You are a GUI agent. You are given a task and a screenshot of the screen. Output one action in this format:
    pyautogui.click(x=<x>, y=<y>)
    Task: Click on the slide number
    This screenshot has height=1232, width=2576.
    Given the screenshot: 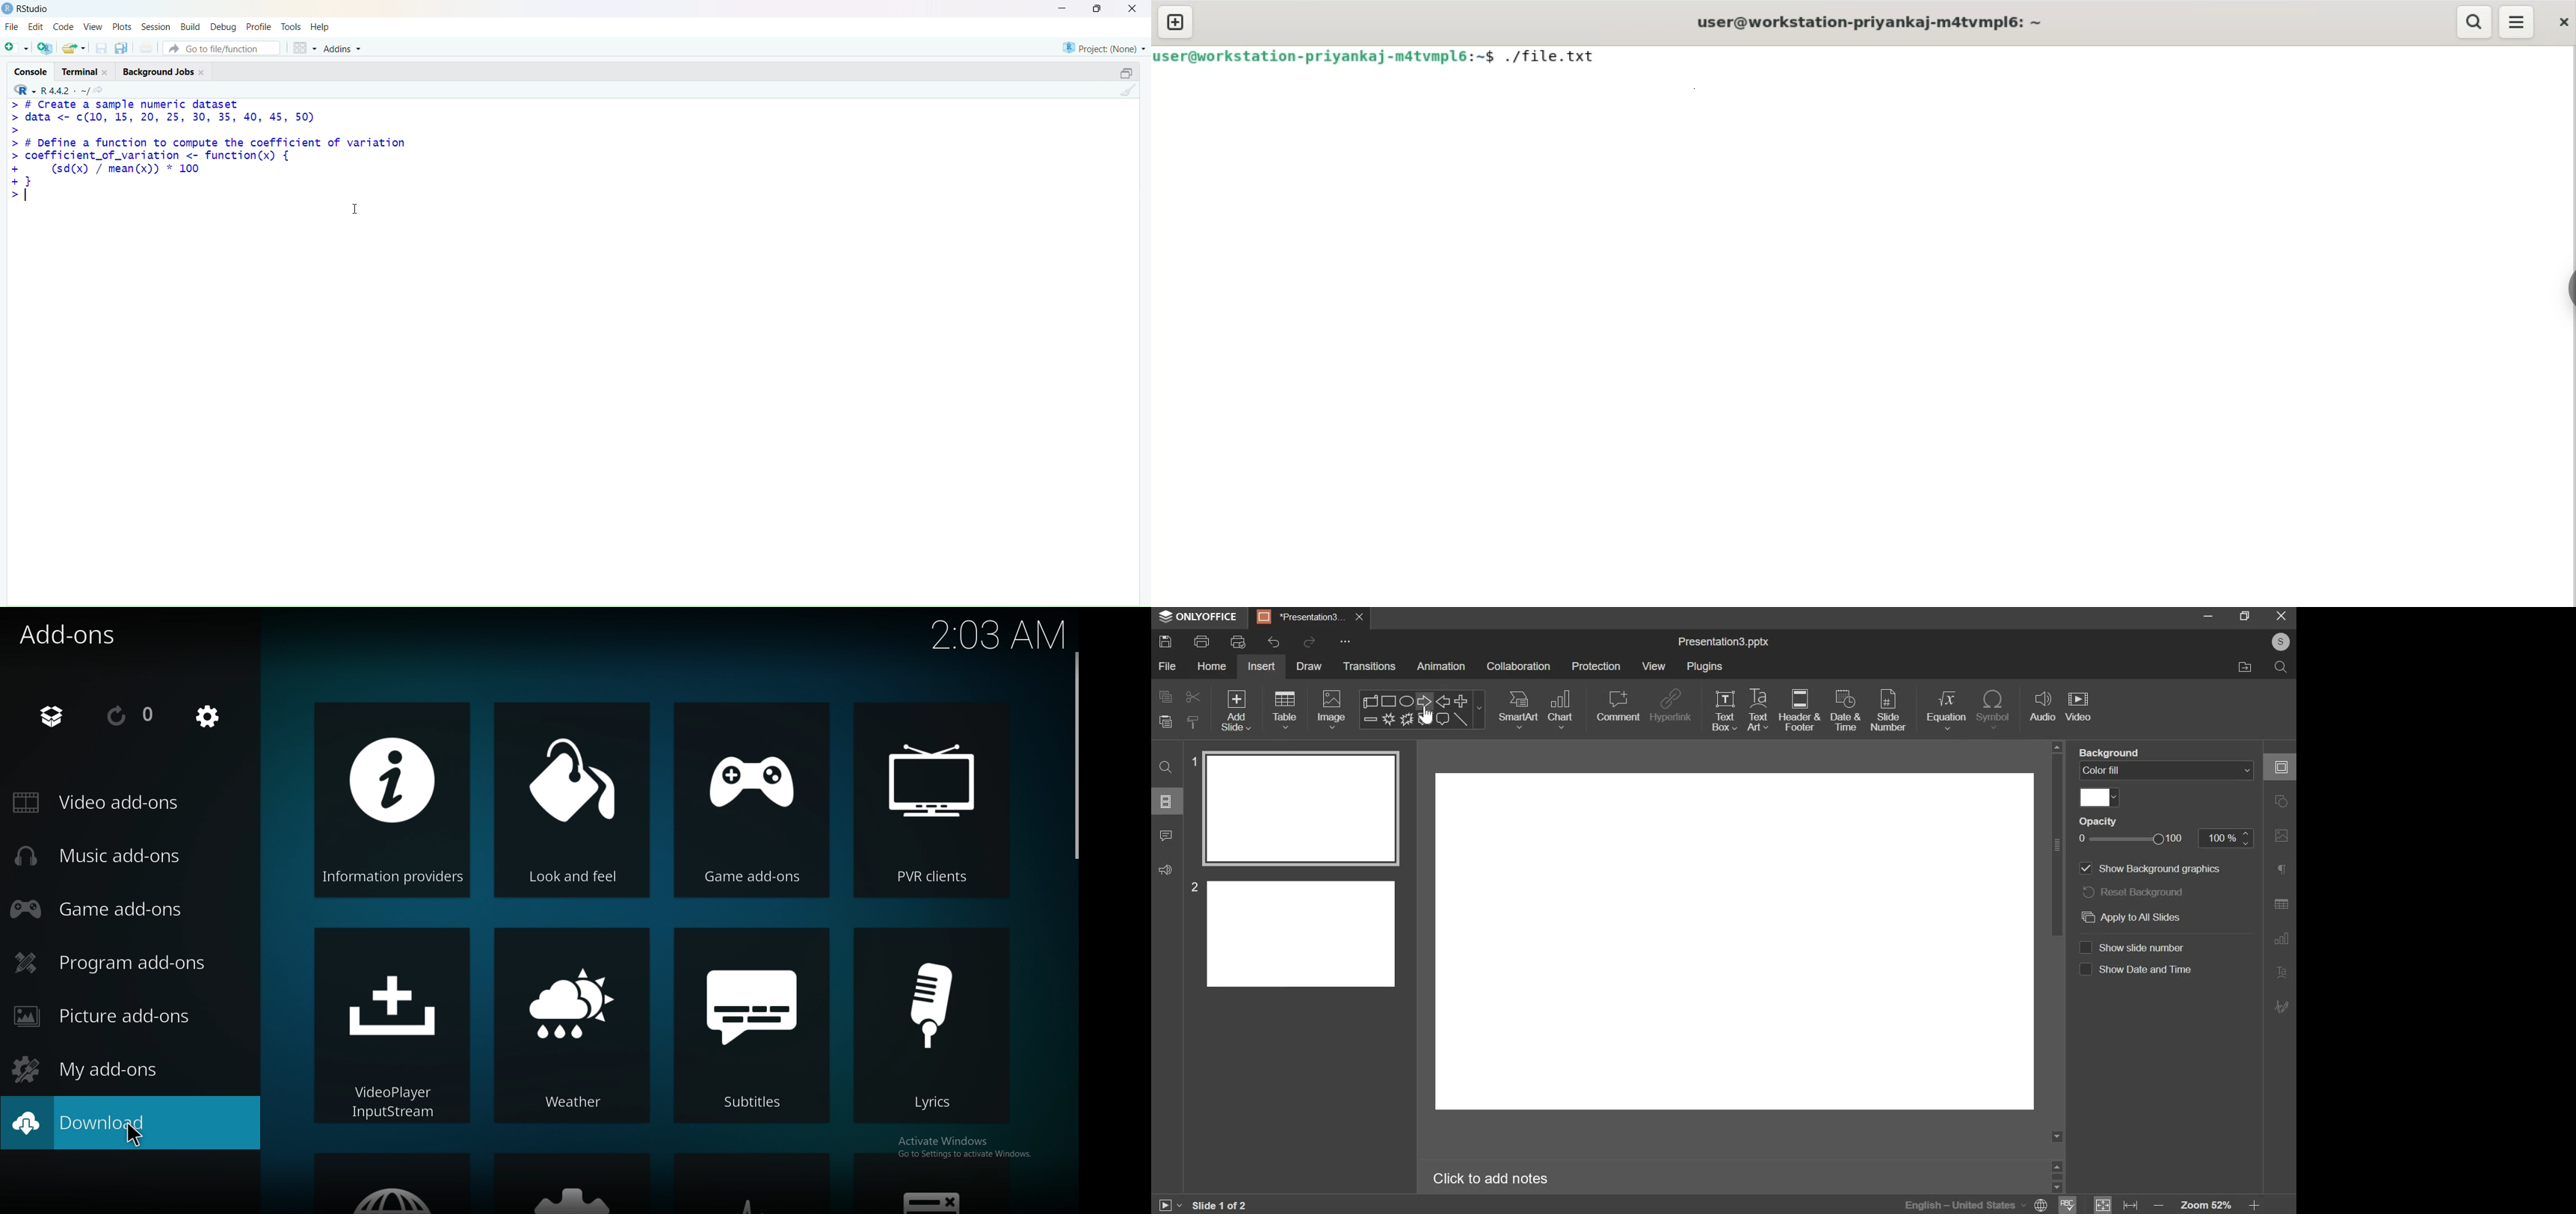 What is the action you would take?
    pyautogui.click(x=1192, y=760)
    